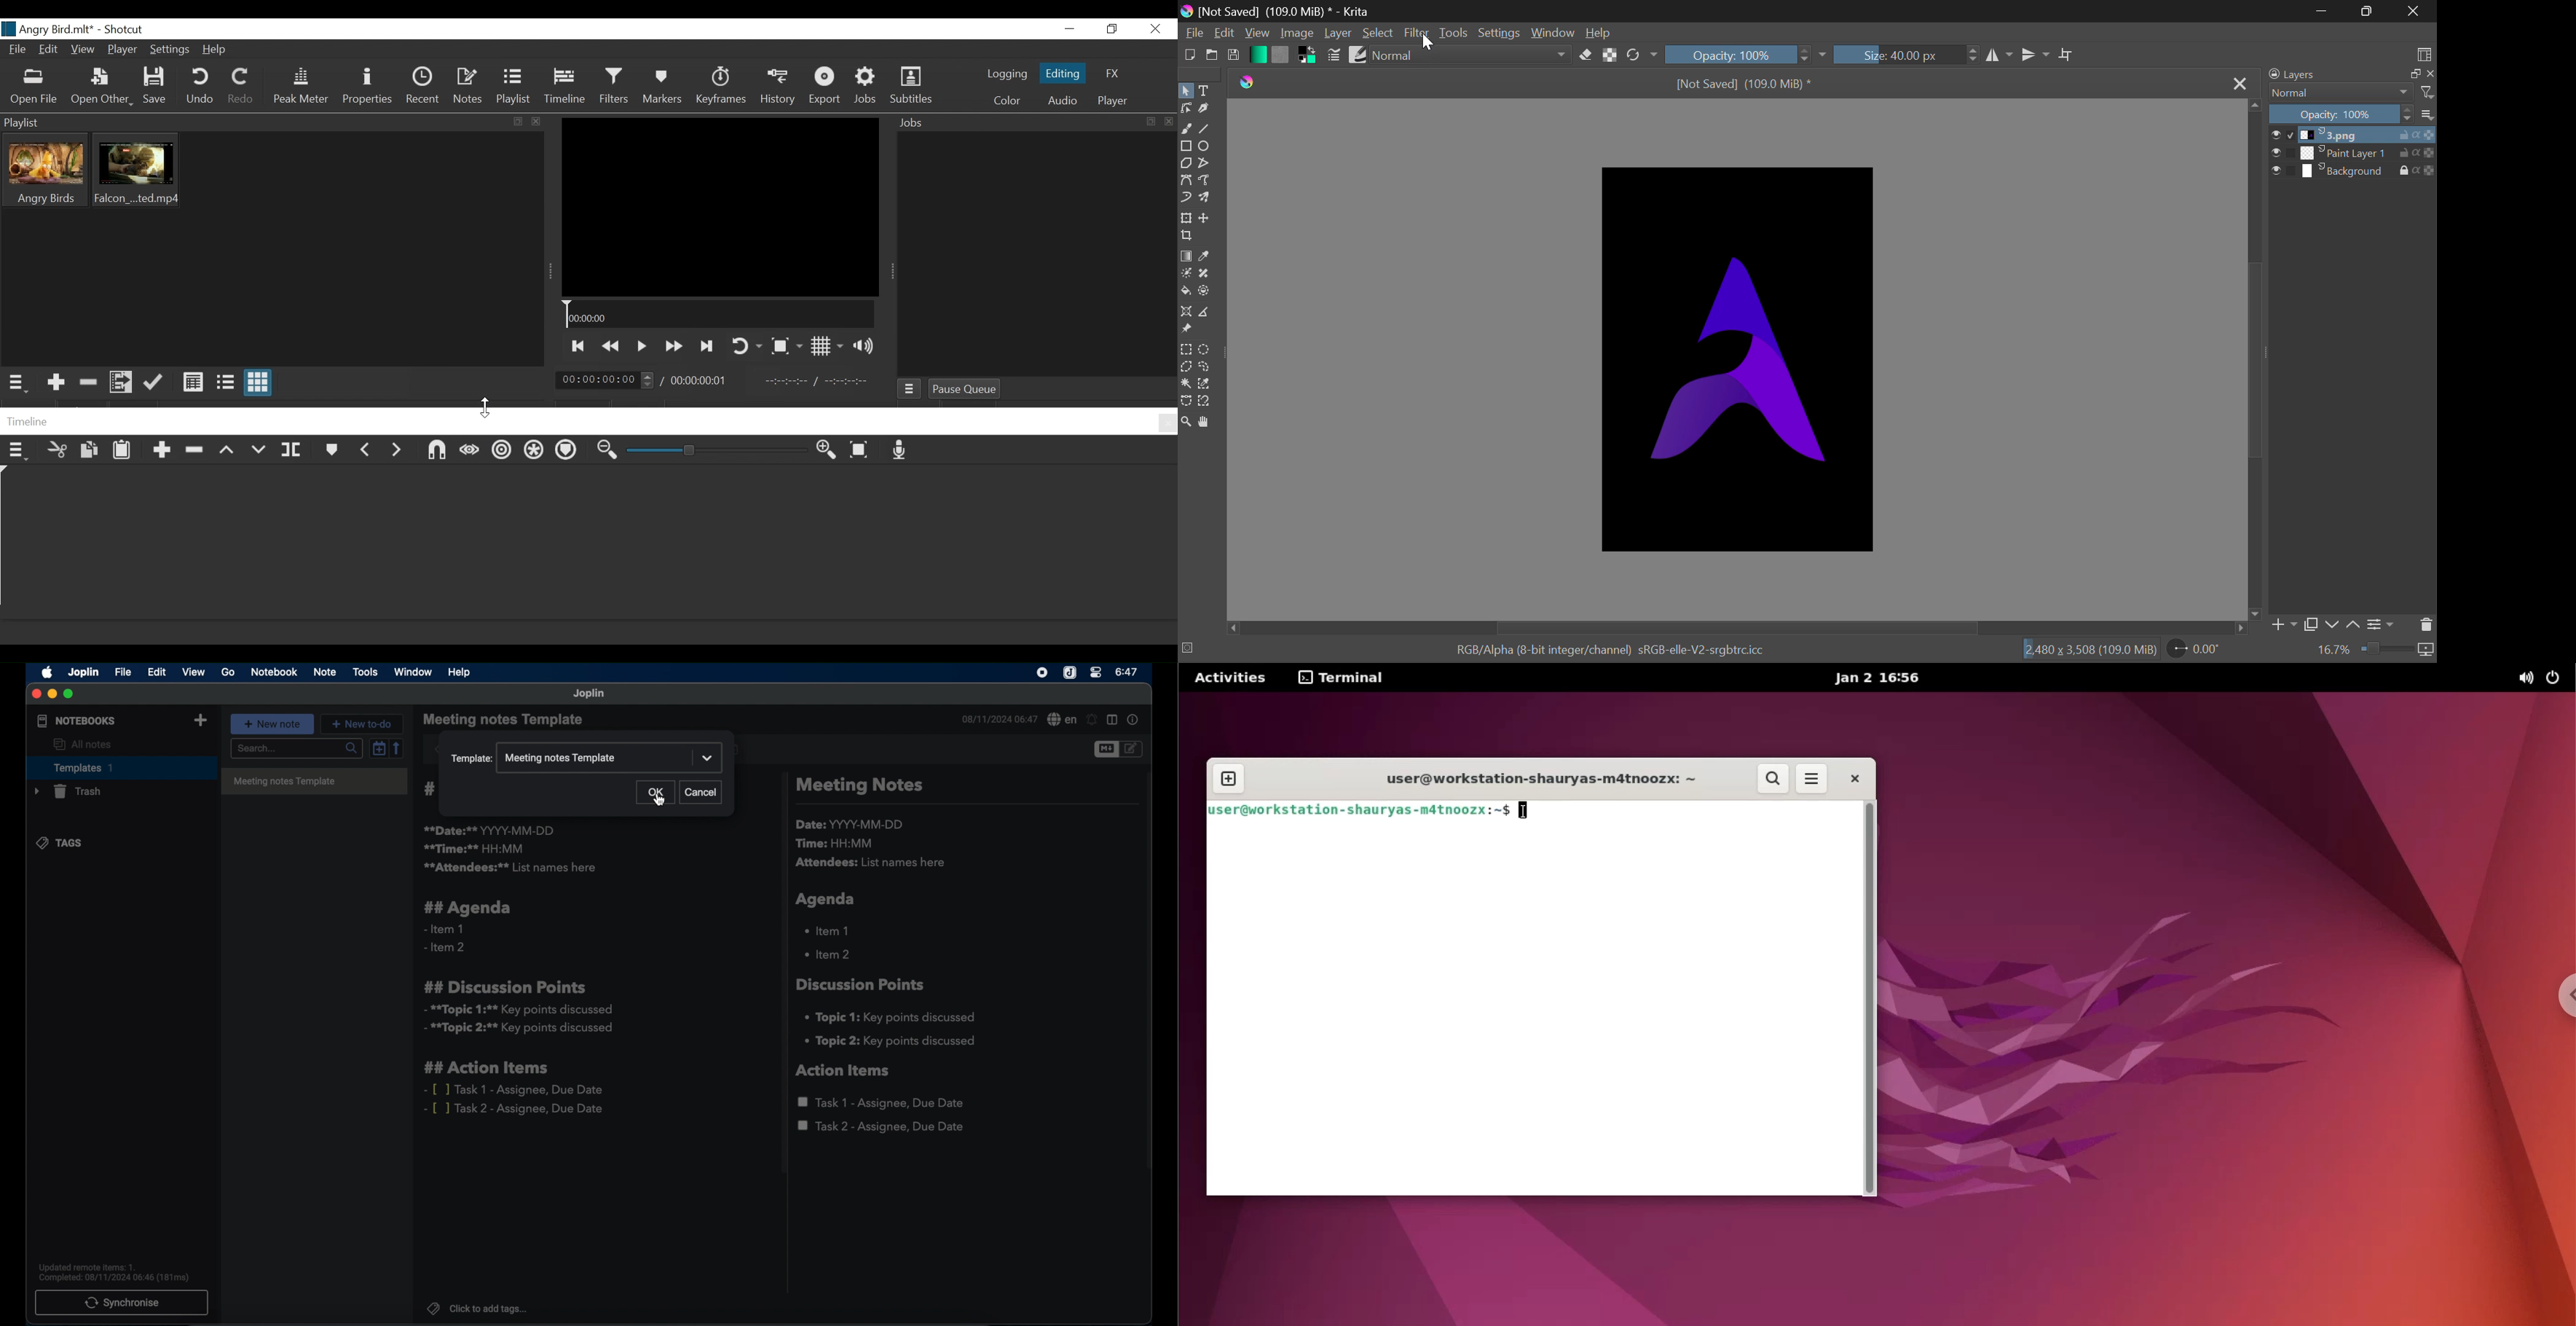 The image size is (2576, 1344). Describe the element at coordinates (561, 758) in the screenshot. I see `meeting notes template` at that location.